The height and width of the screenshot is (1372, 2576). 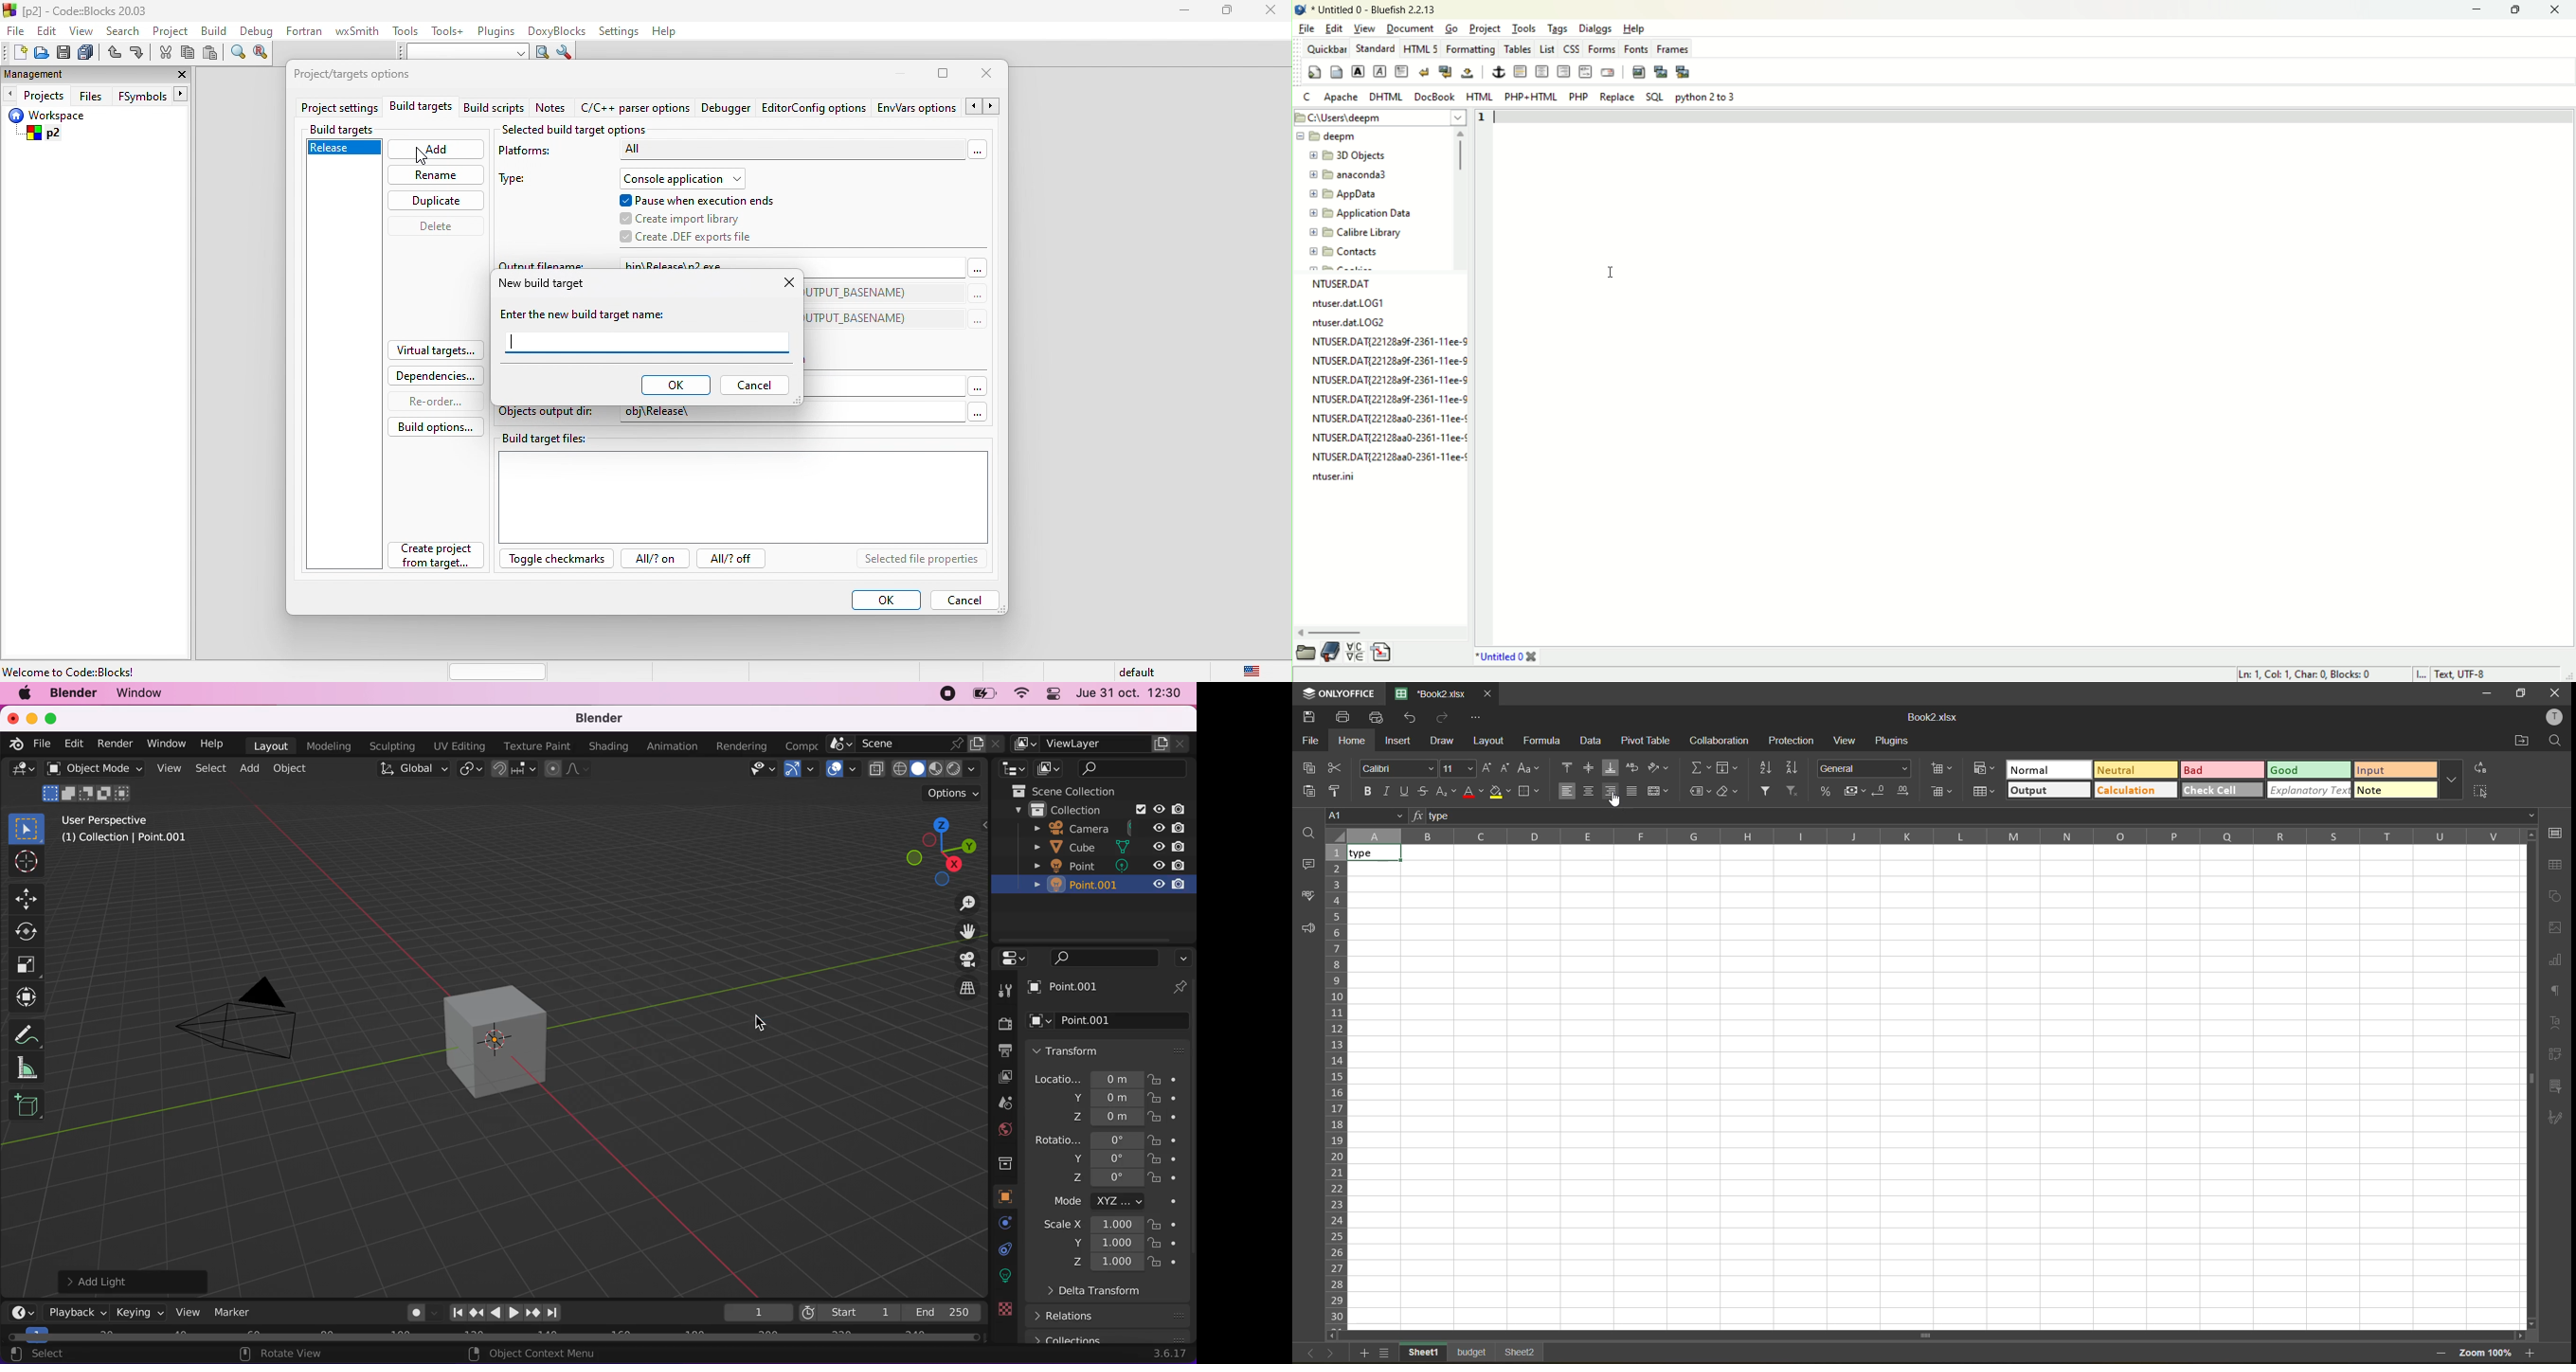 What do you see at coordinates (157, 95) in the screenshot?
I see `fsymbols` at bounding box center [157, 95].